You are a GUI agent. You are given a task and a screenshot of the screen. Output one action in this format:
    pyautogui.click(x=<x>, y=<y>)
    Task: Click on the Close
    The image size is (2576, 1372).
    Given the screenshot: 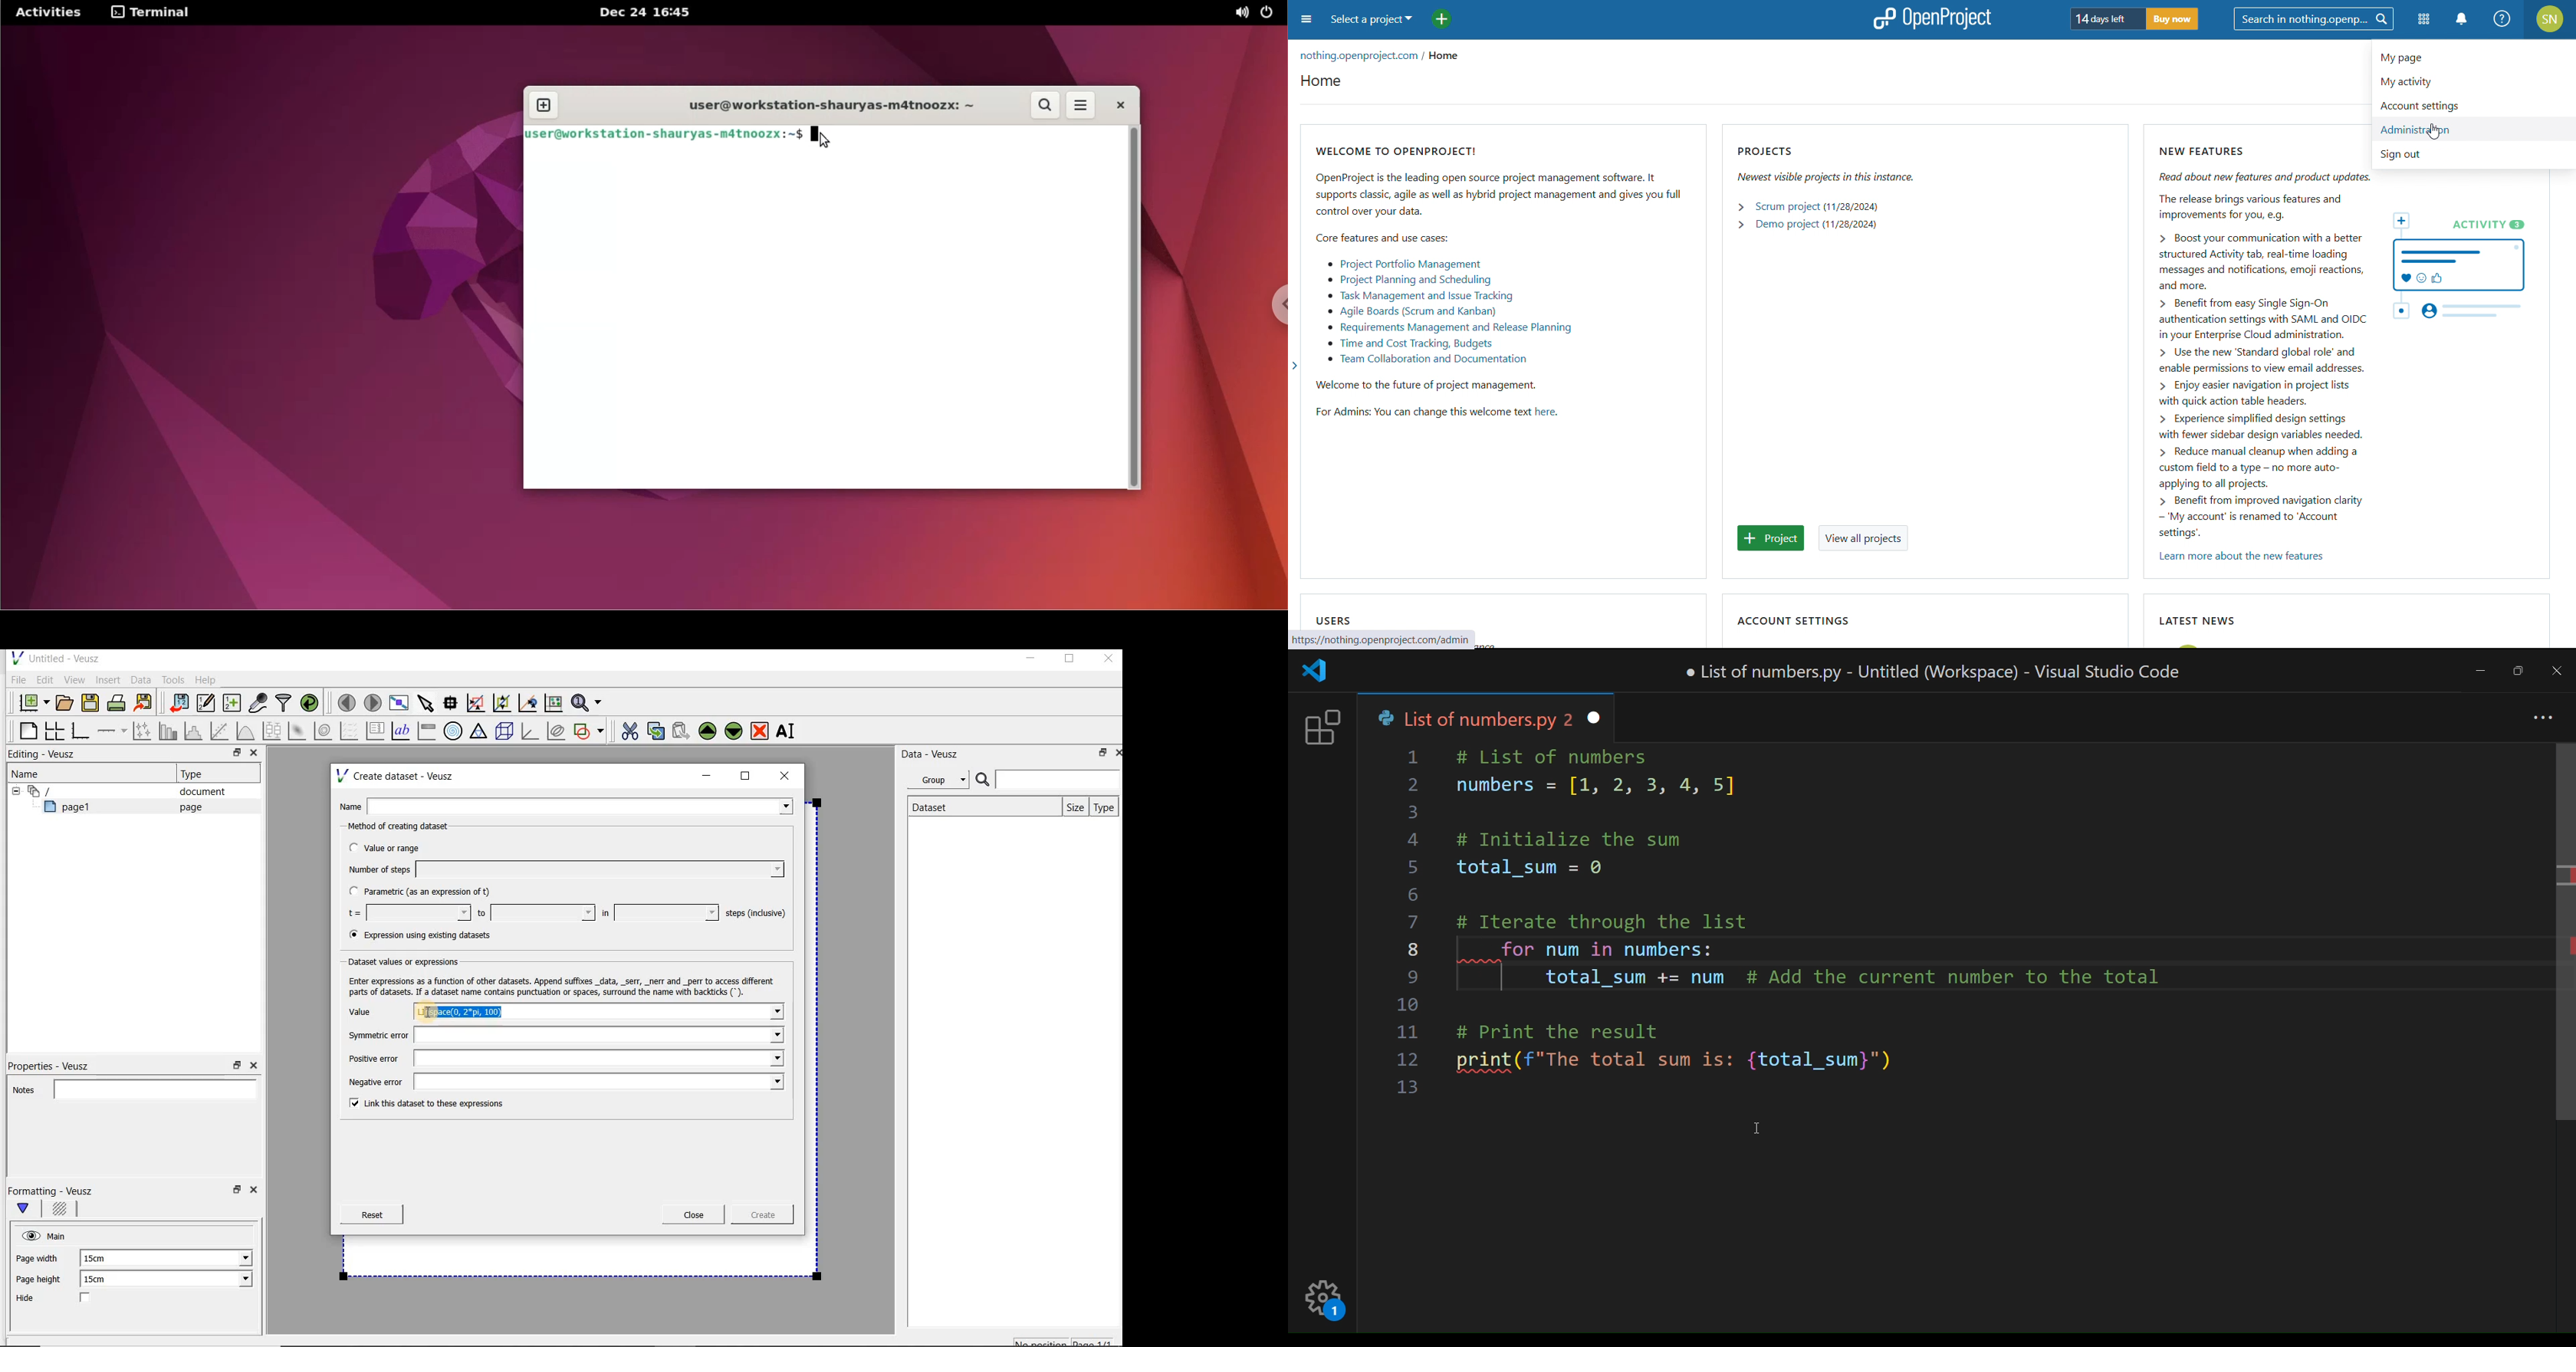 What is the action you would take?
    pyautogui.click(x=256, y=1192)
    